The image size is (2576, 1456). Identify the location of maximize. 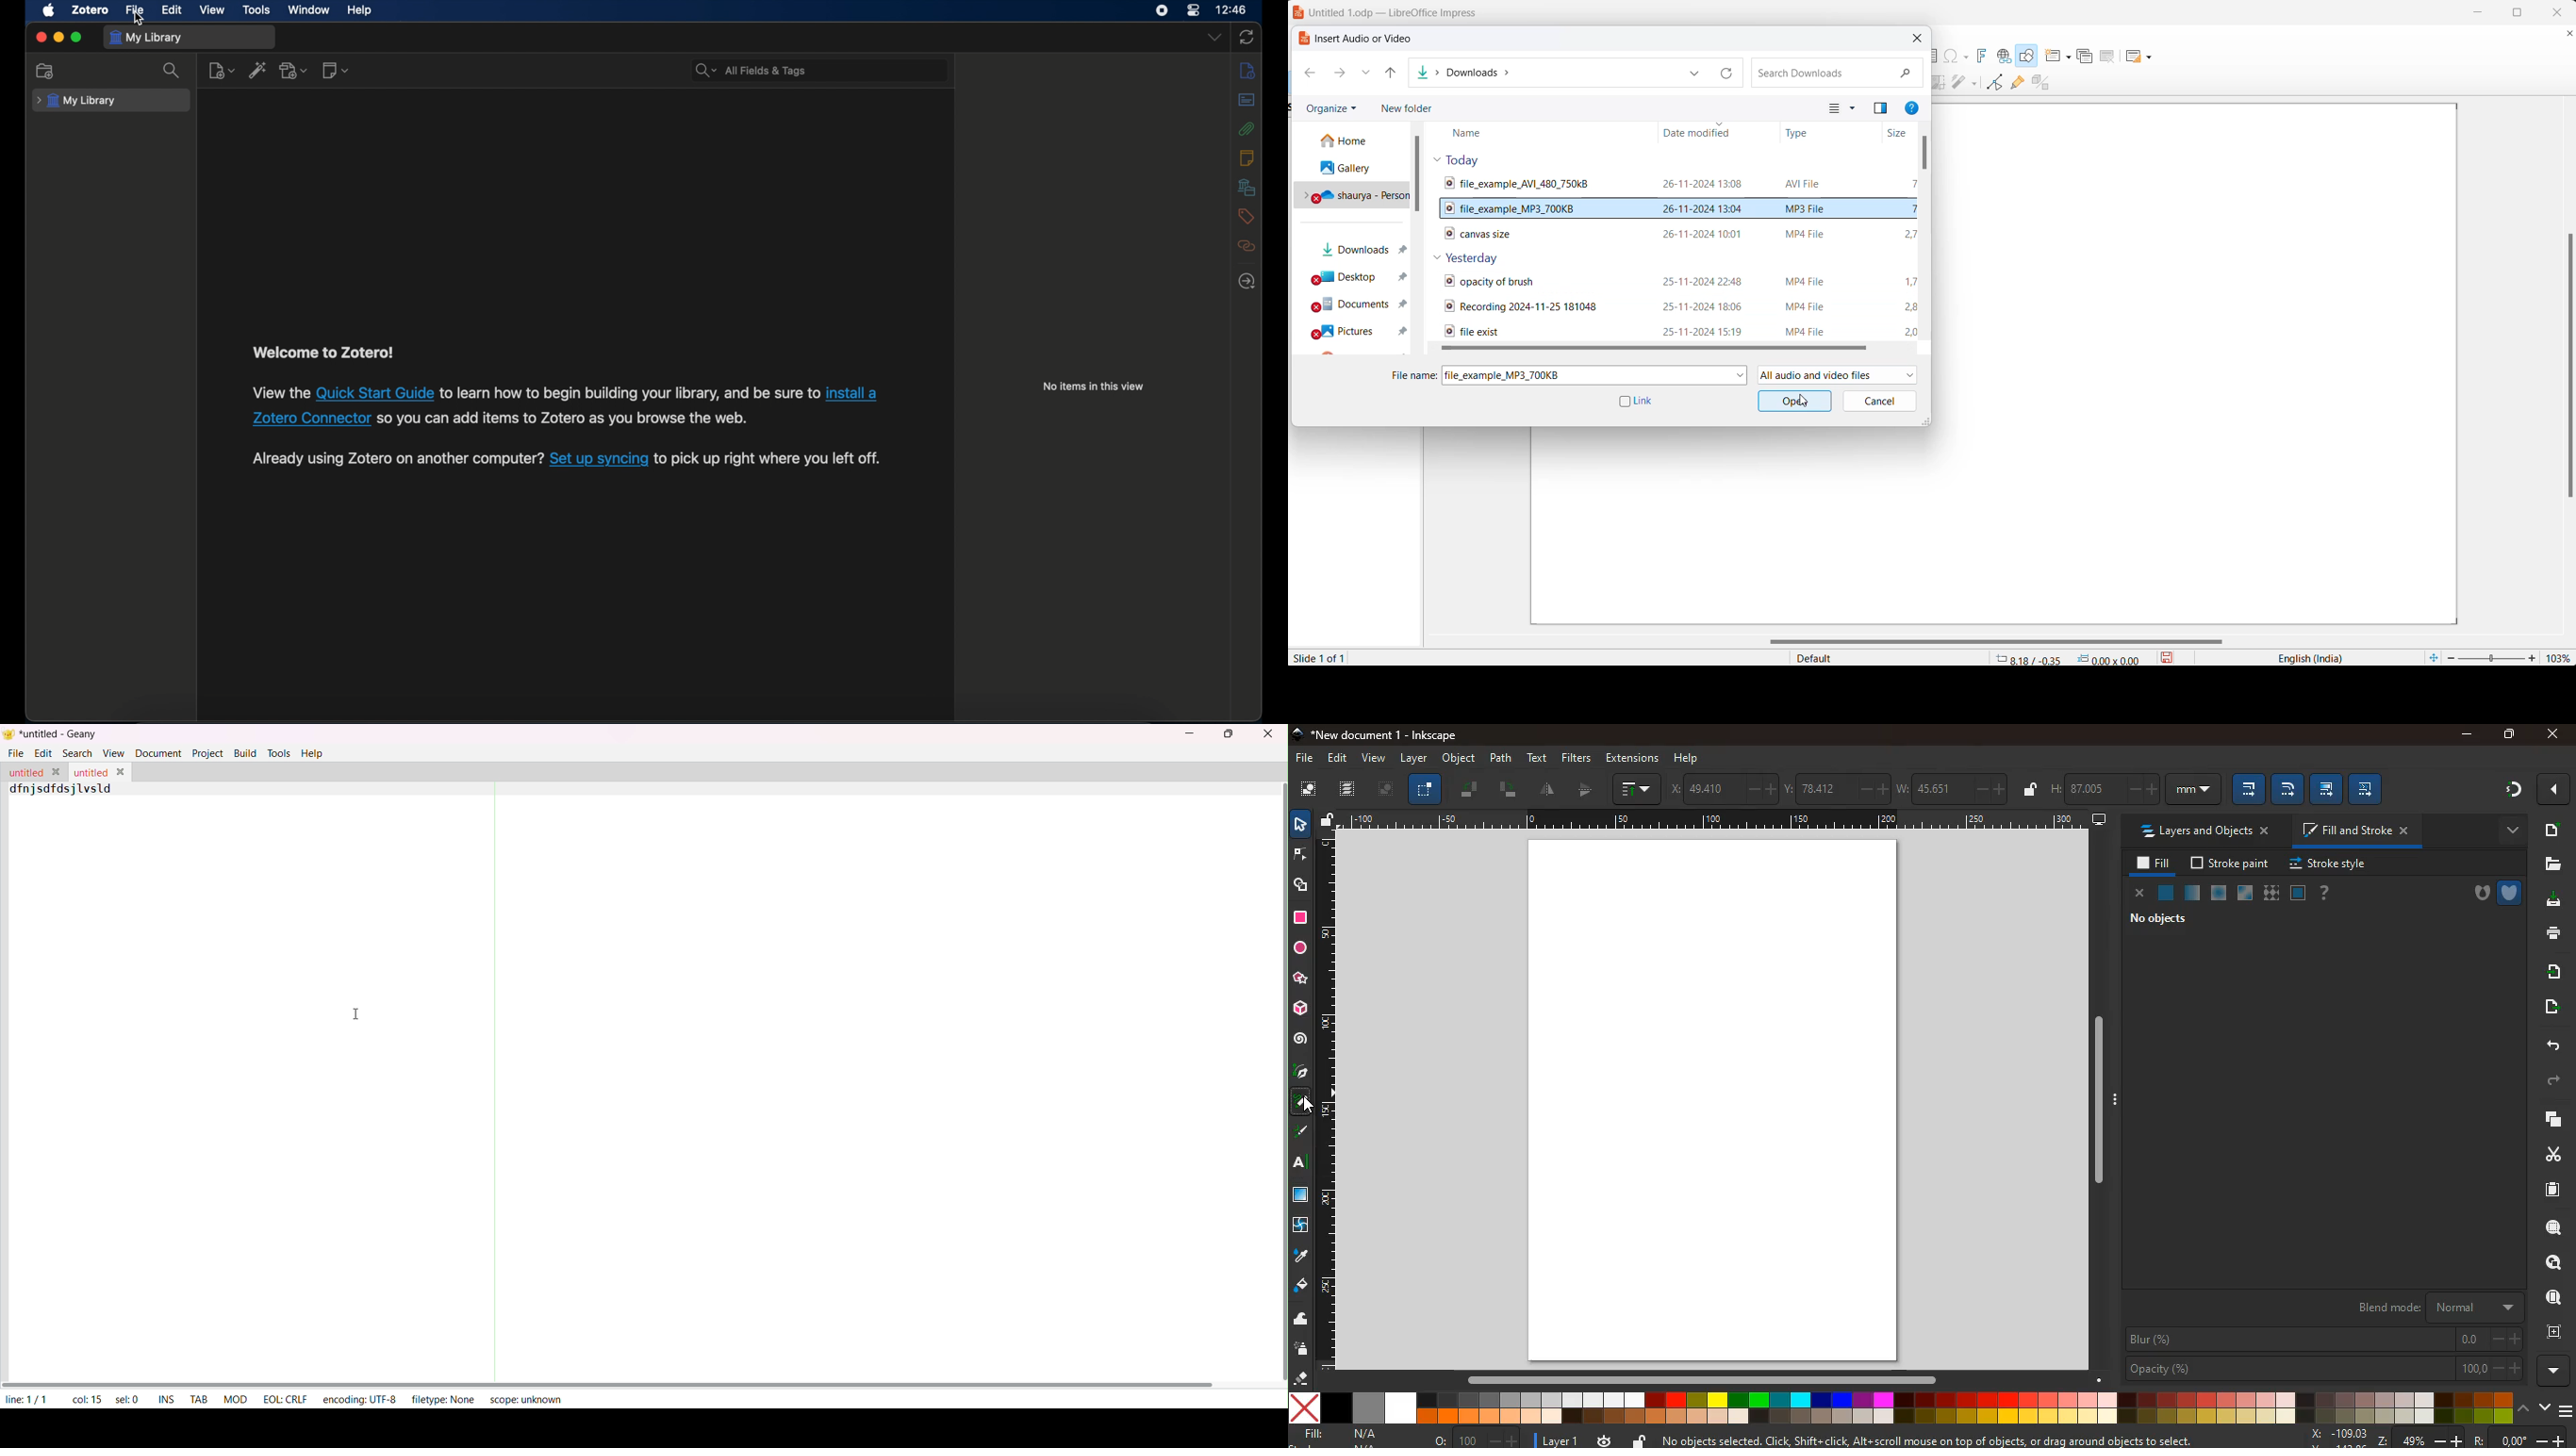
(1231, 734).